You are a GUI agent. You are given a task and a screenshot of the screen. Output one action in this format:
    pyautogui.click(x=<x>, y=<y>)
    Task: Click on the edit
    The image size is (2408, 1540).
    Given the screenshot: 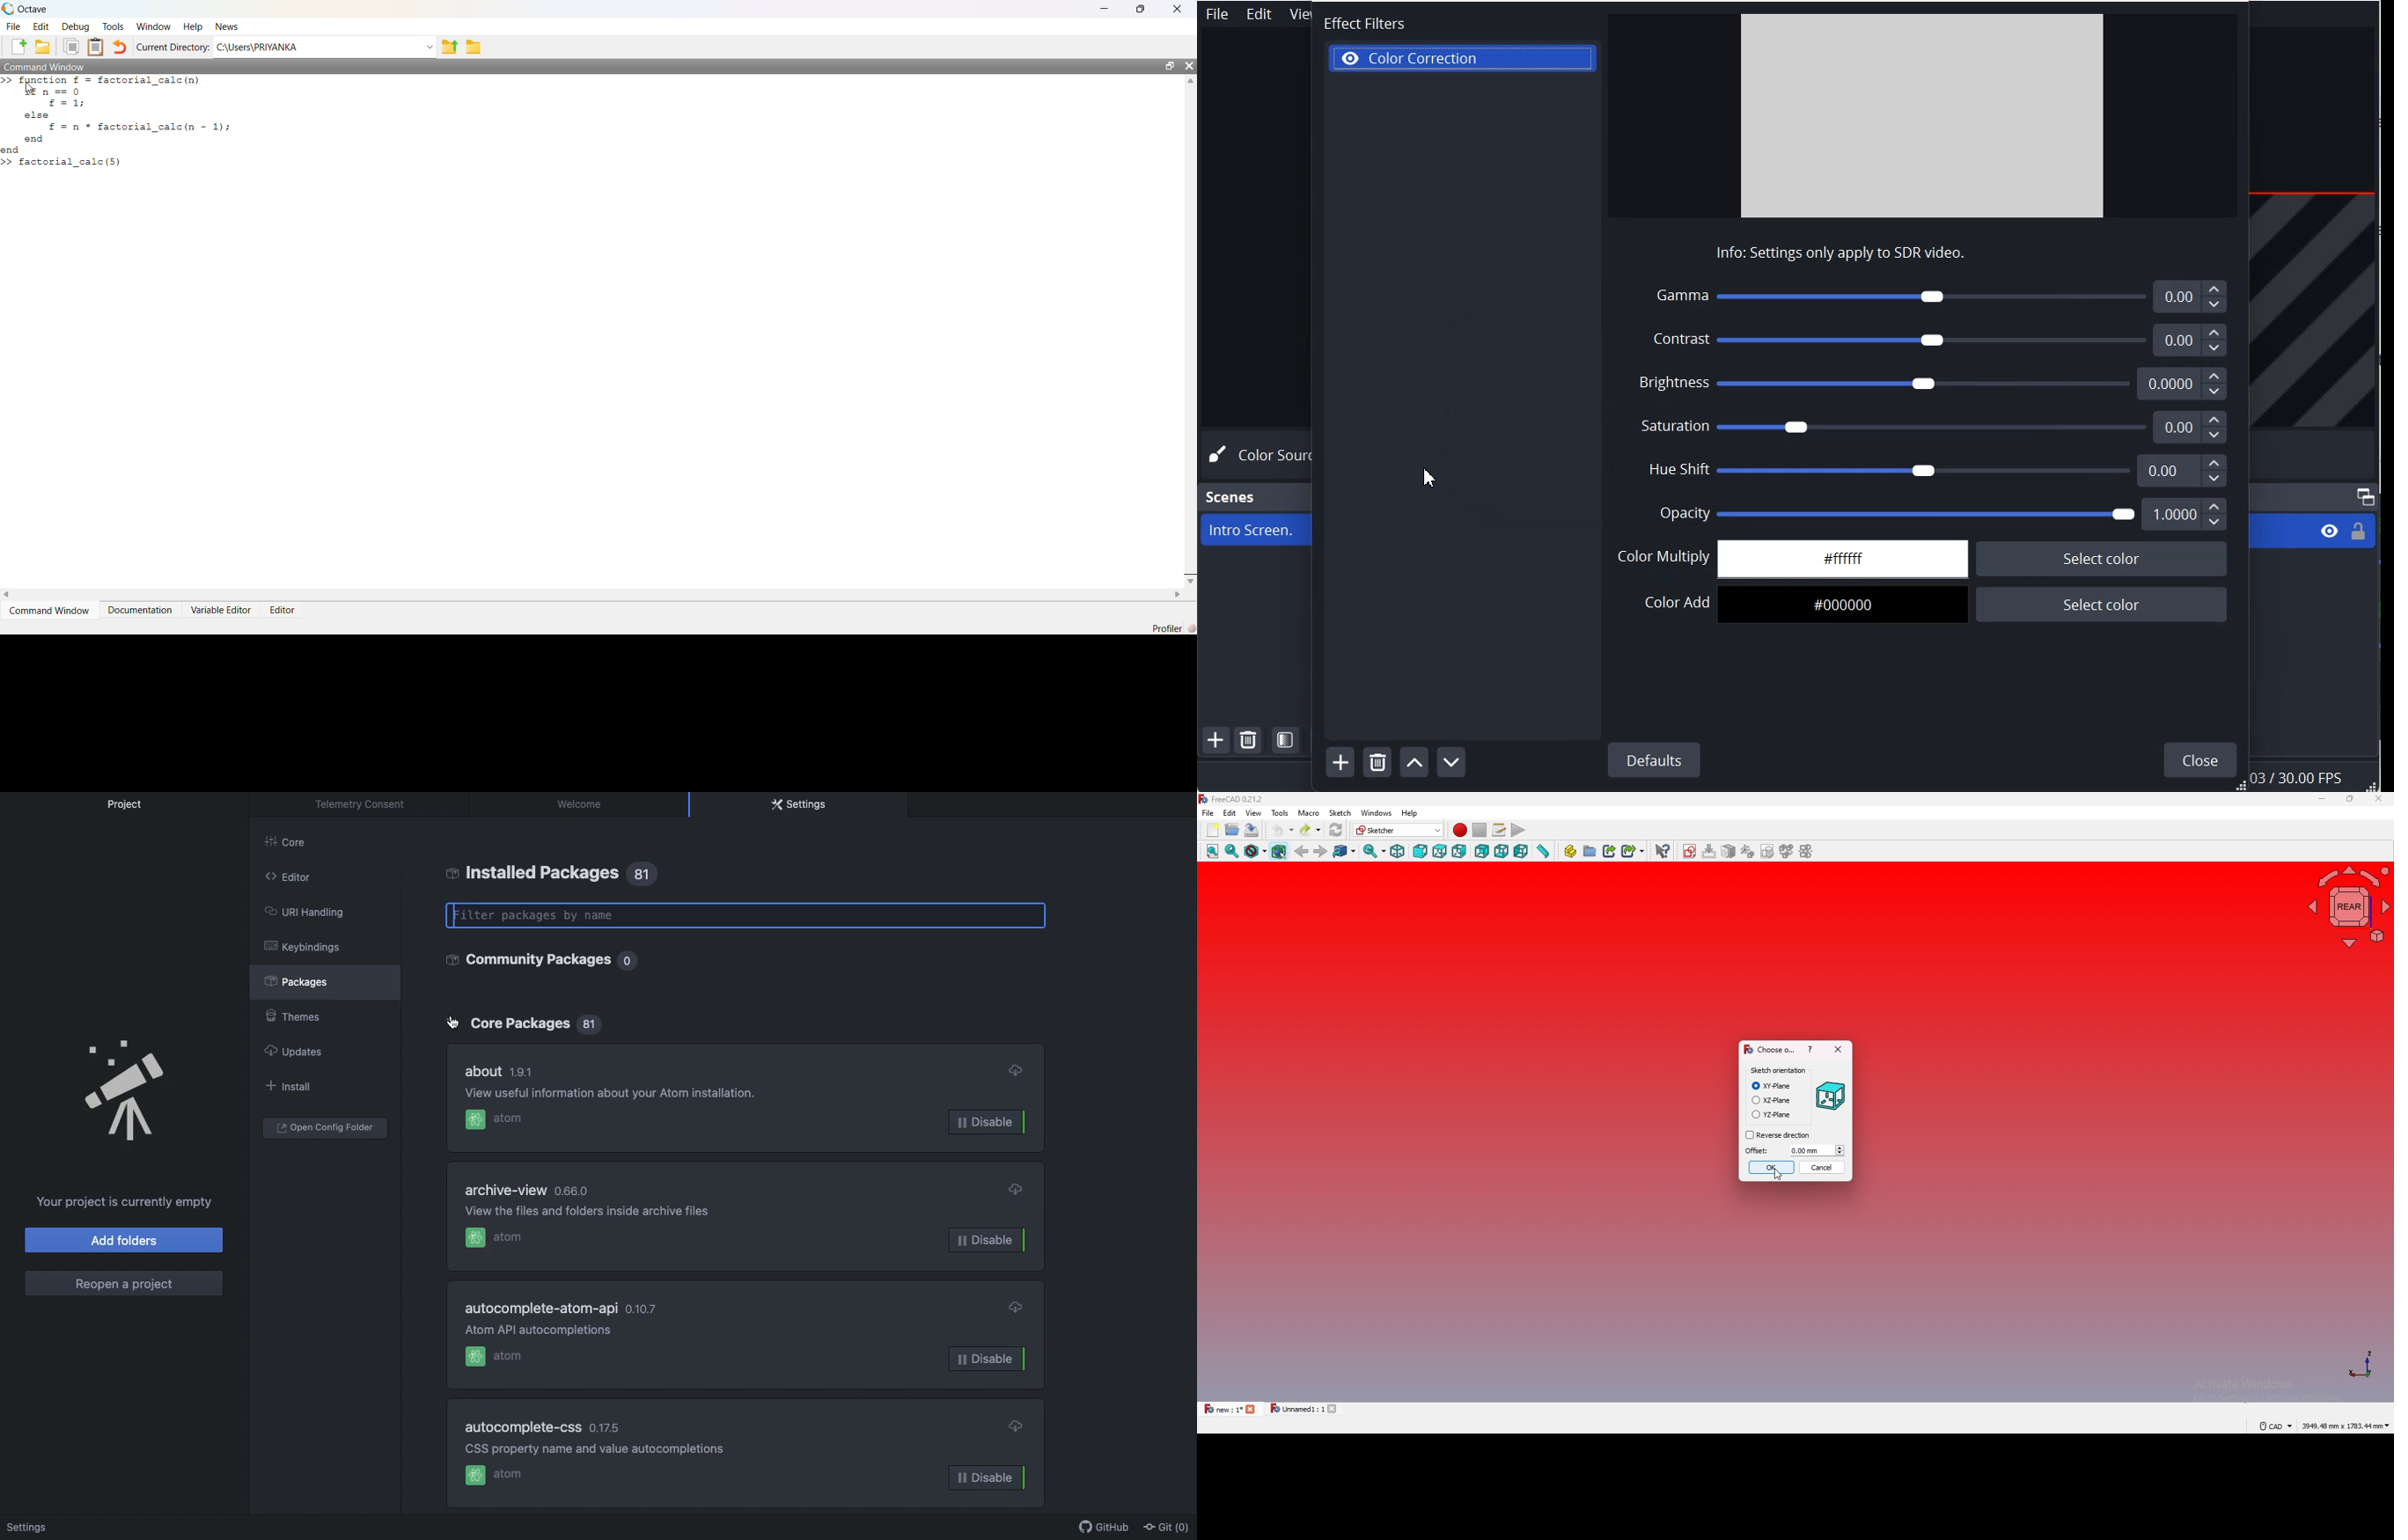 What is the action you would take?
    pyautogui.click(x=1232, y=813)
    